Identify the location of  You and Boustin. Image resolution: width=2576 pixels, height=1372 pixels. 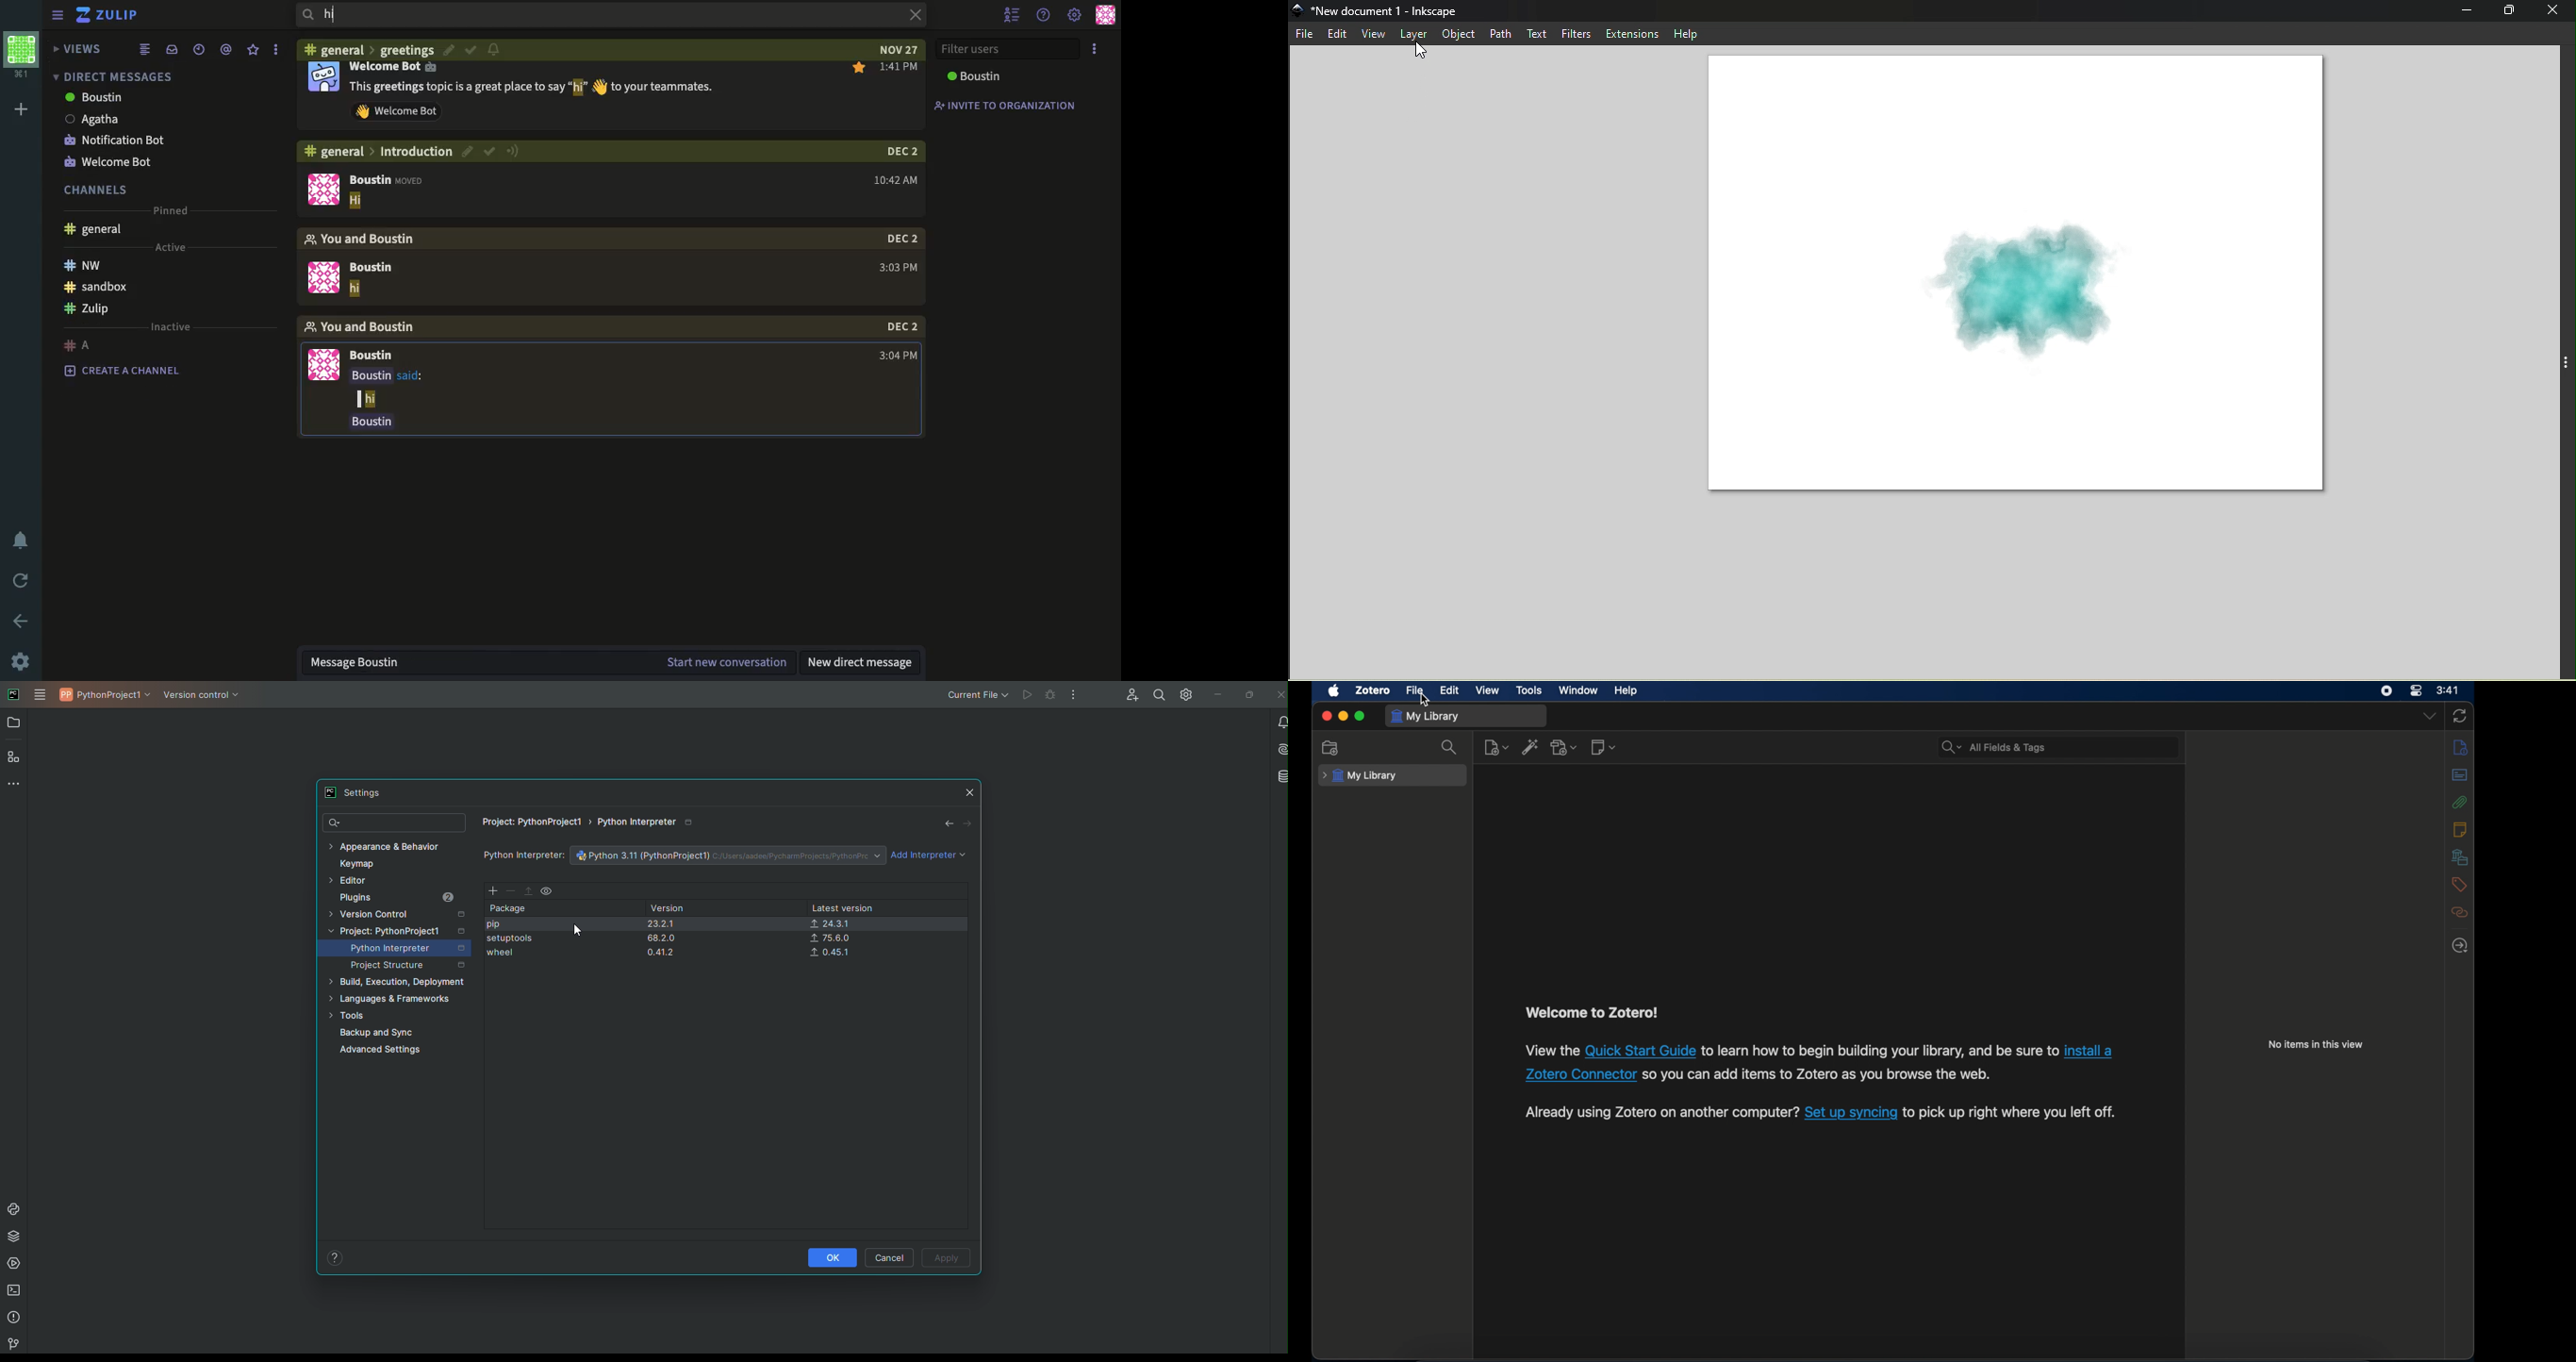
(372, 328).